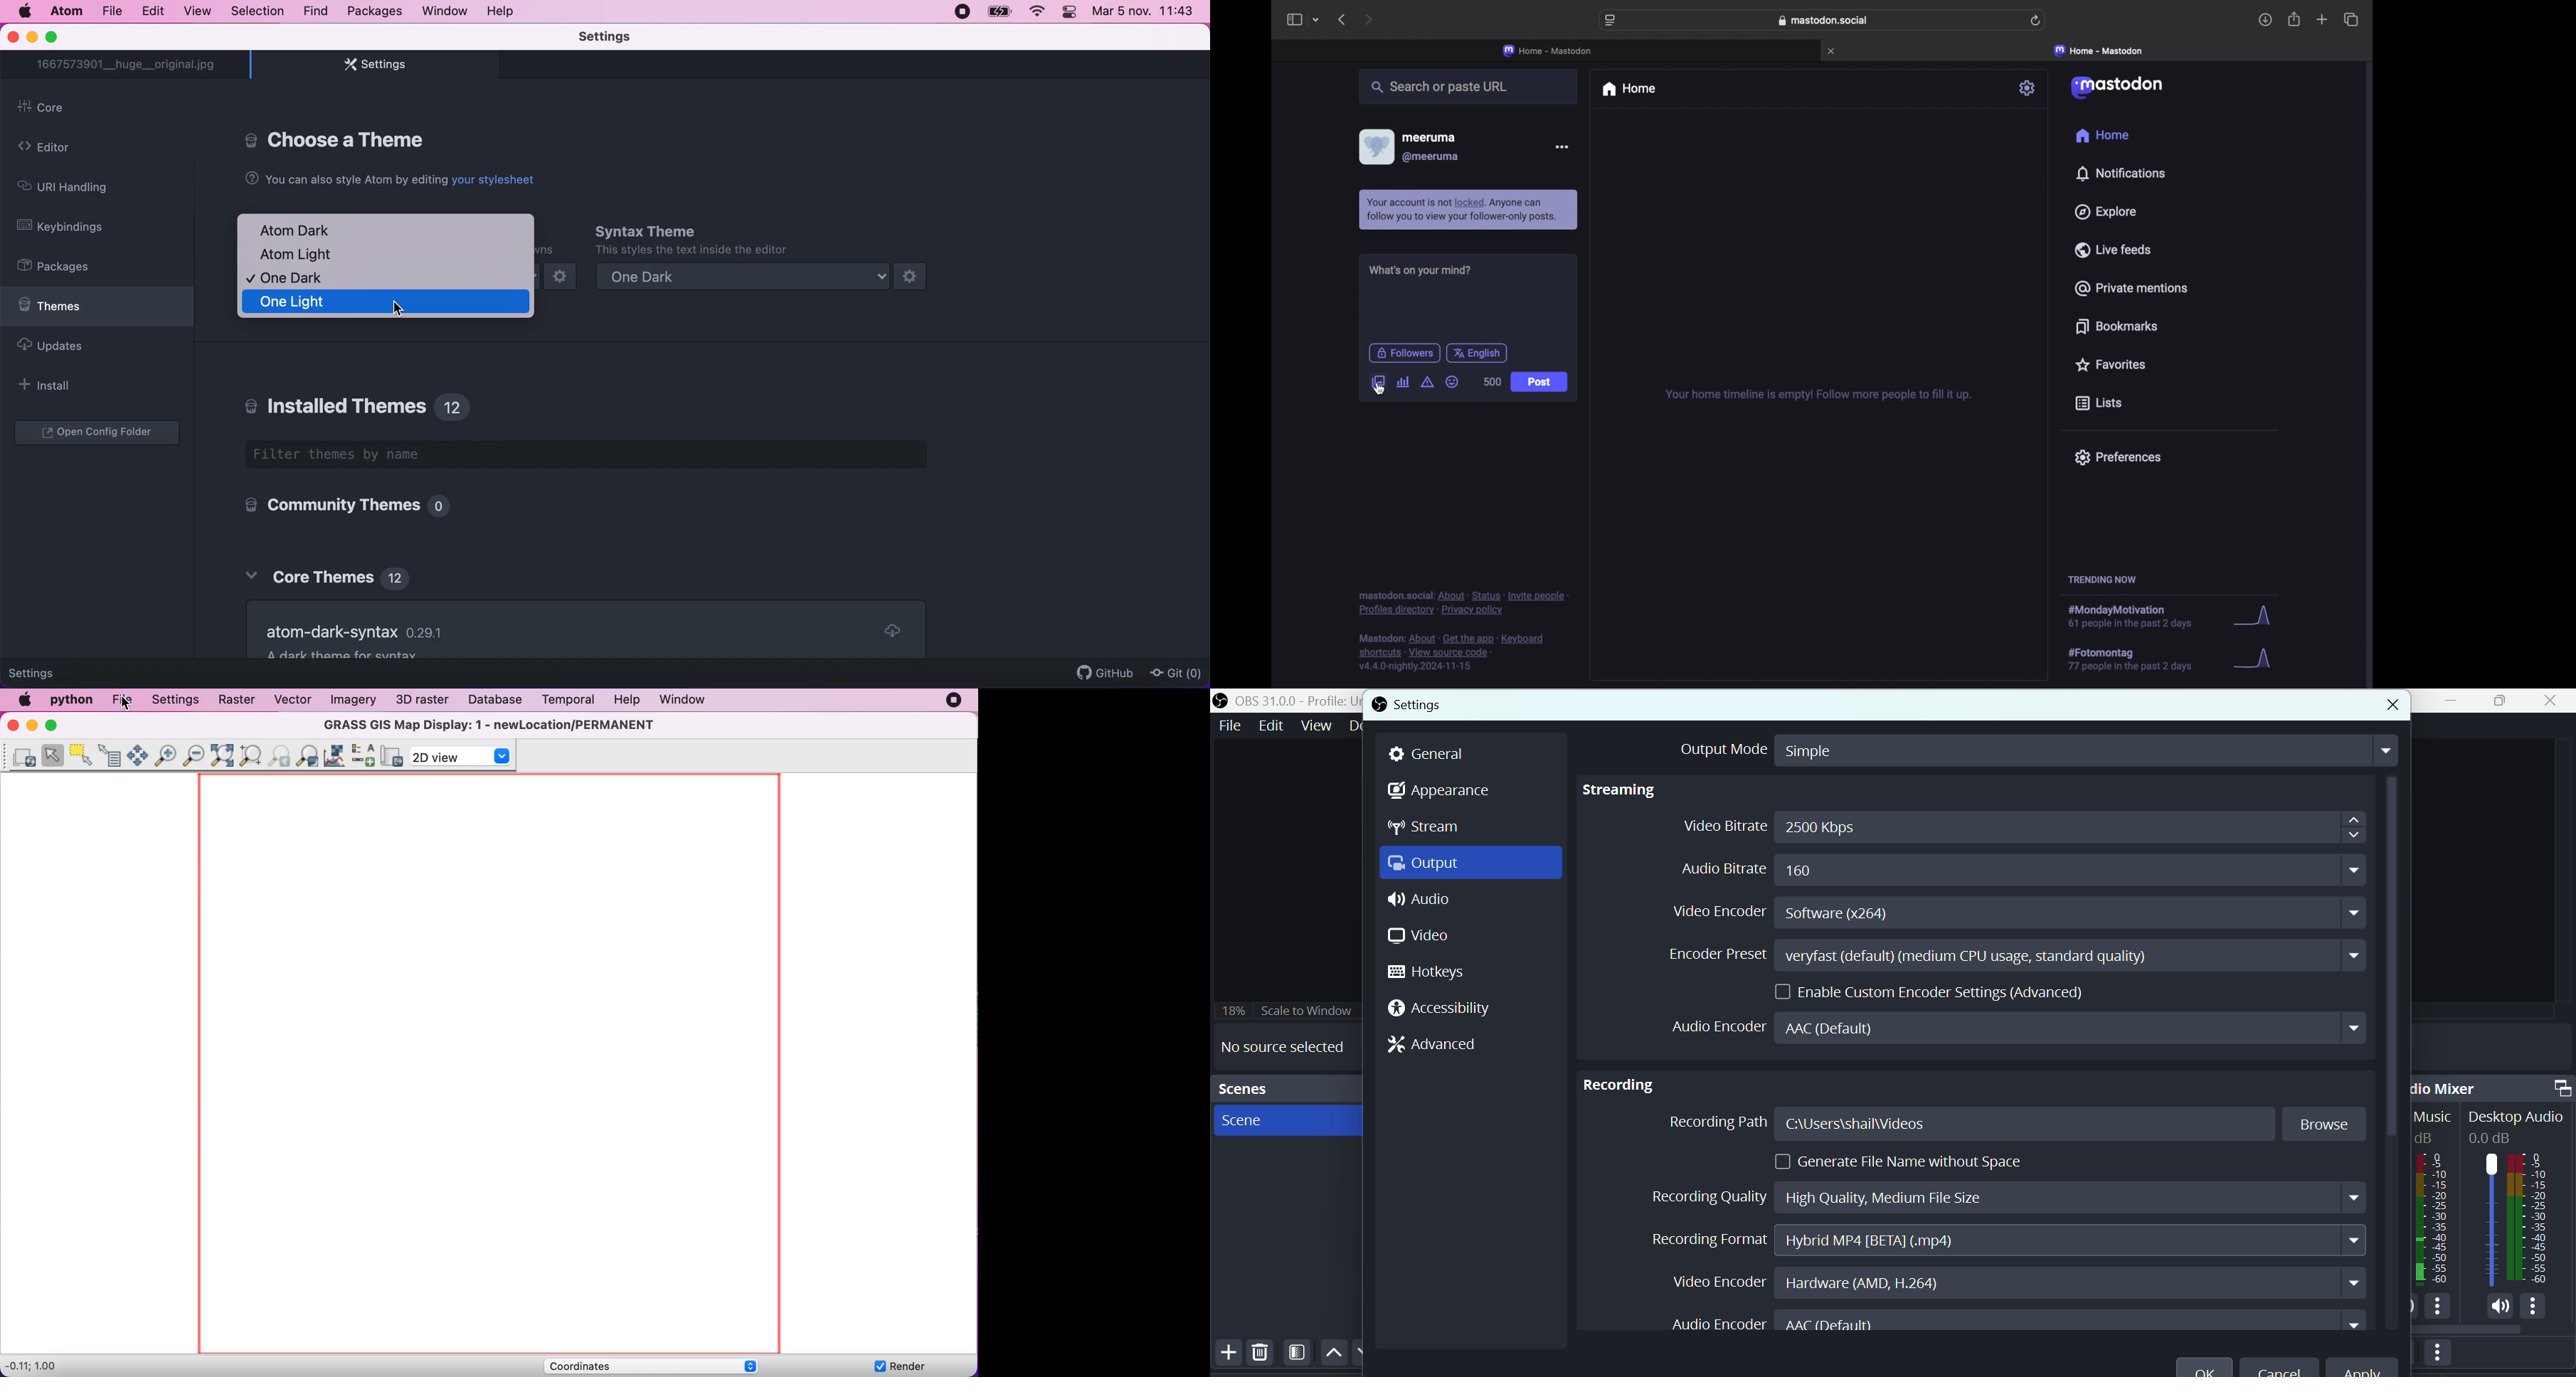  I want to click on Browse, so click(2325, 1122).